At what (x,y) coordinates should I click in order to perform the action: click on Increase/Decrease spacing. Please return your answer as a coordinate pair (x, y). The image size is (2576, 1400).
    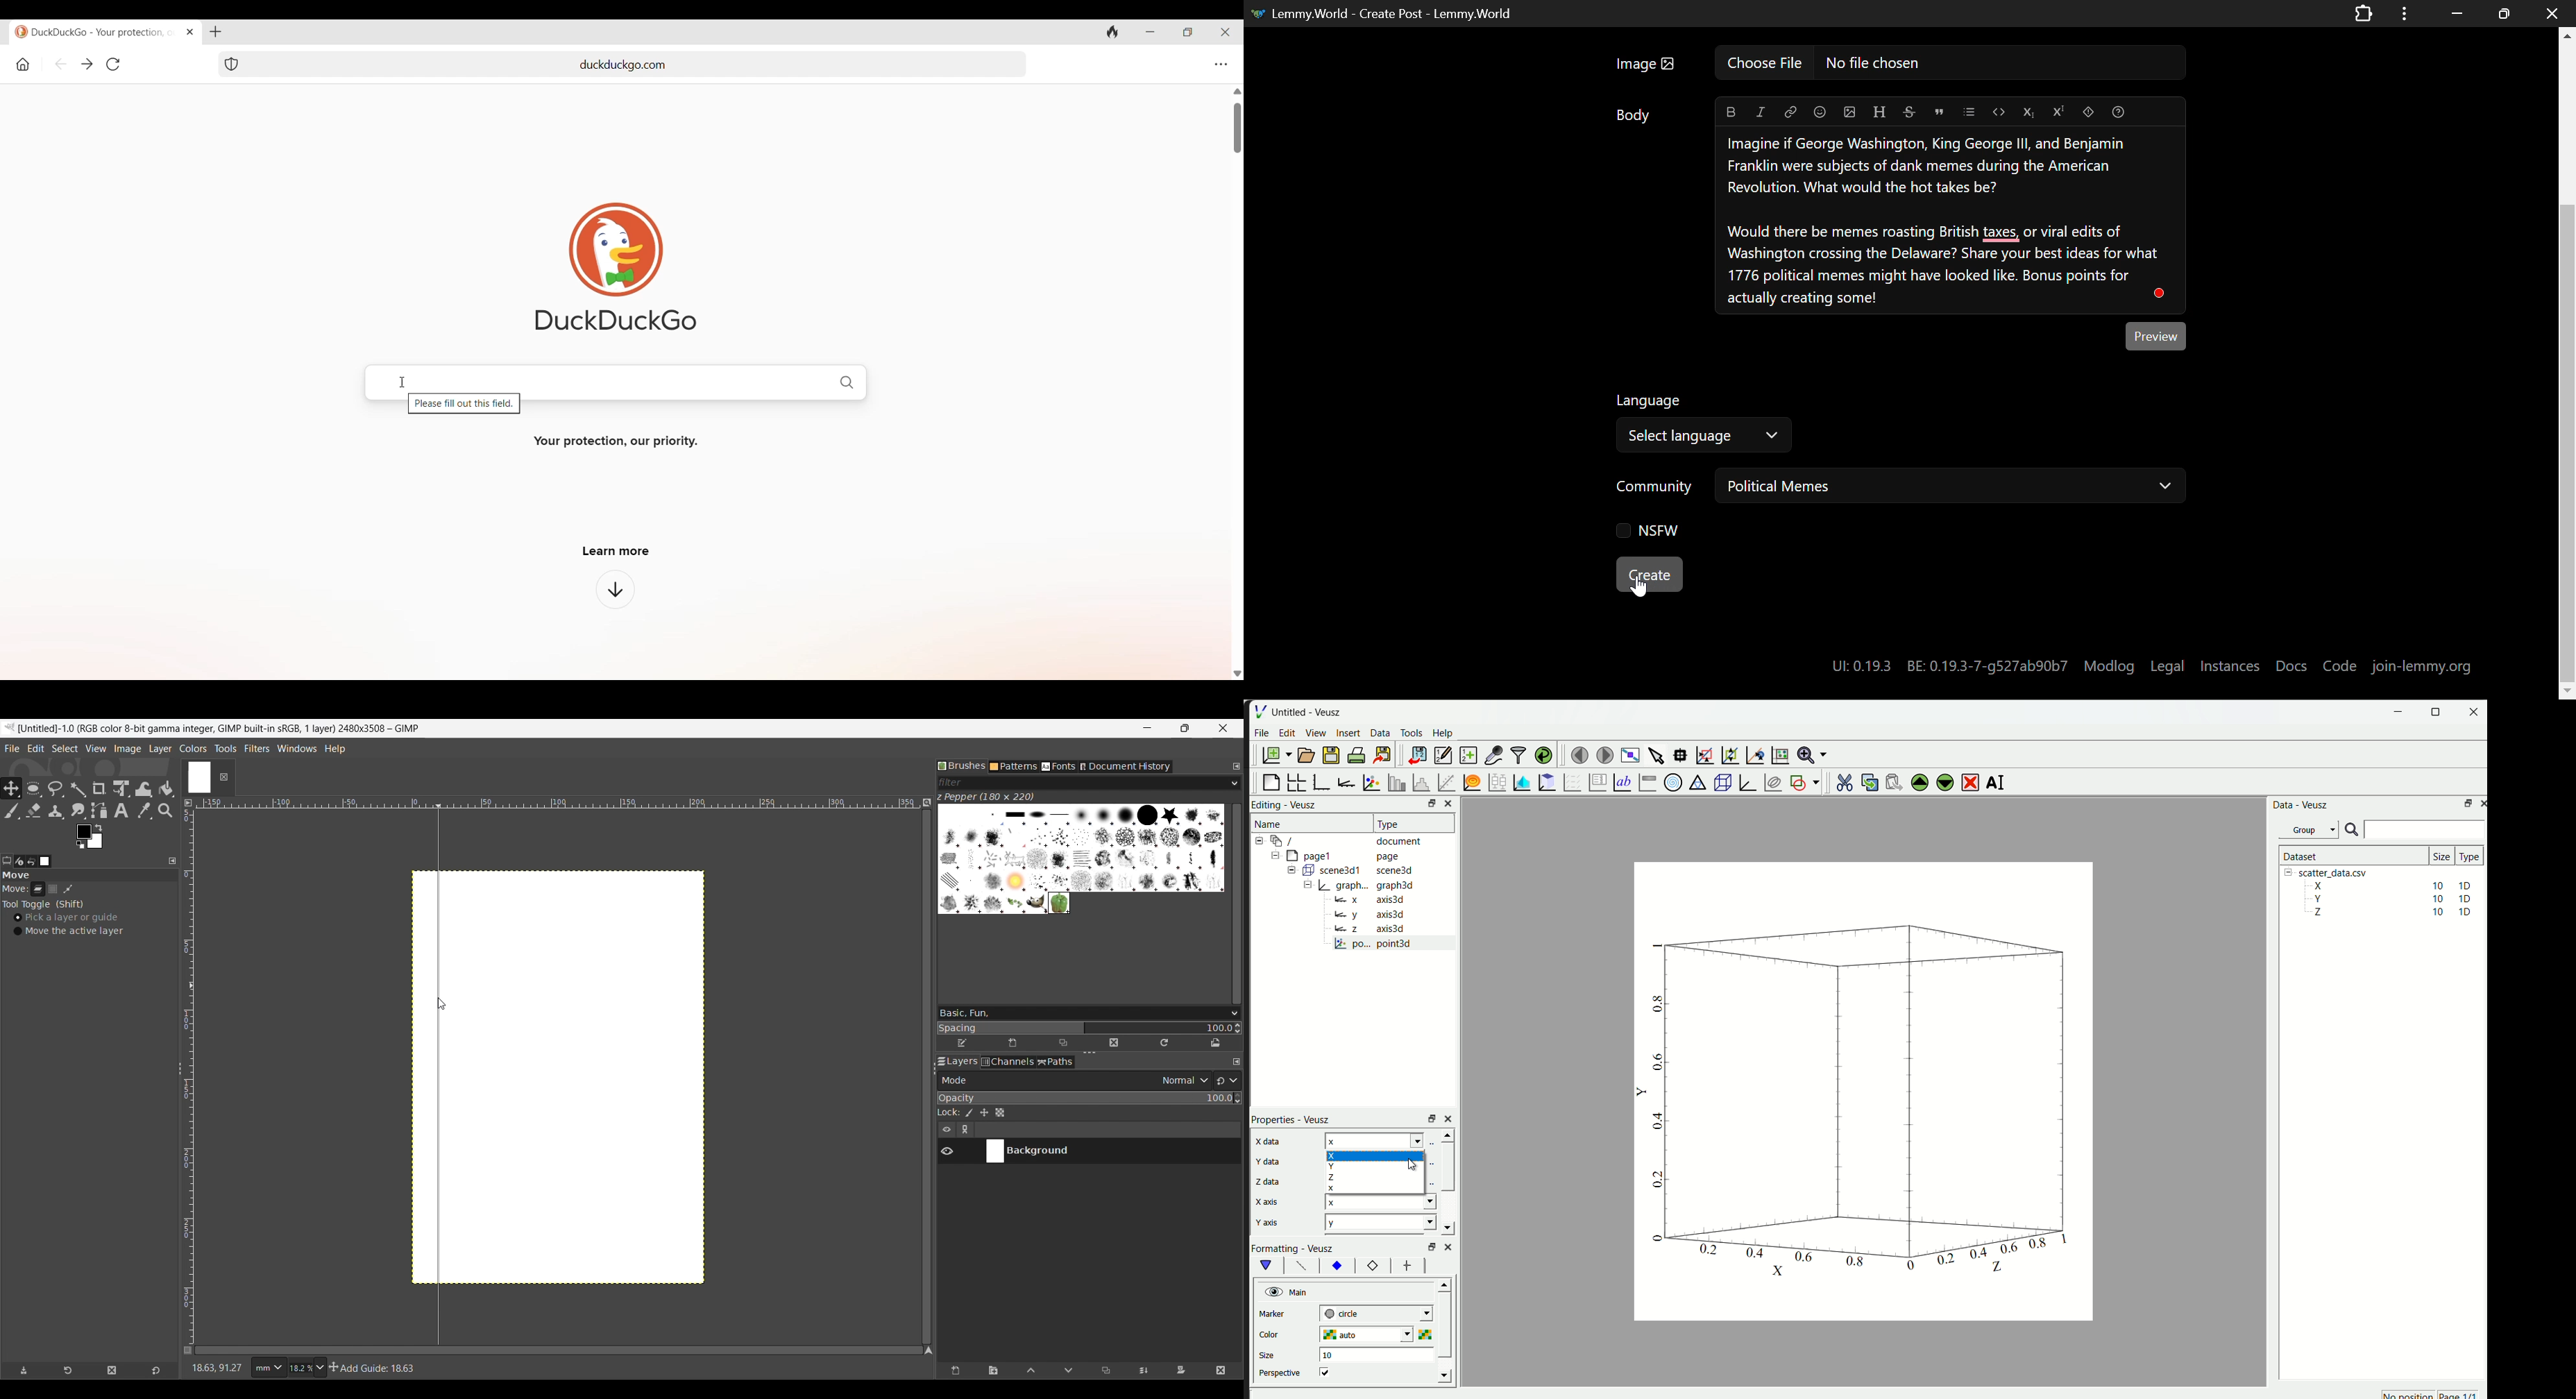
    Looking at the image, I should click on (1238, 1029).